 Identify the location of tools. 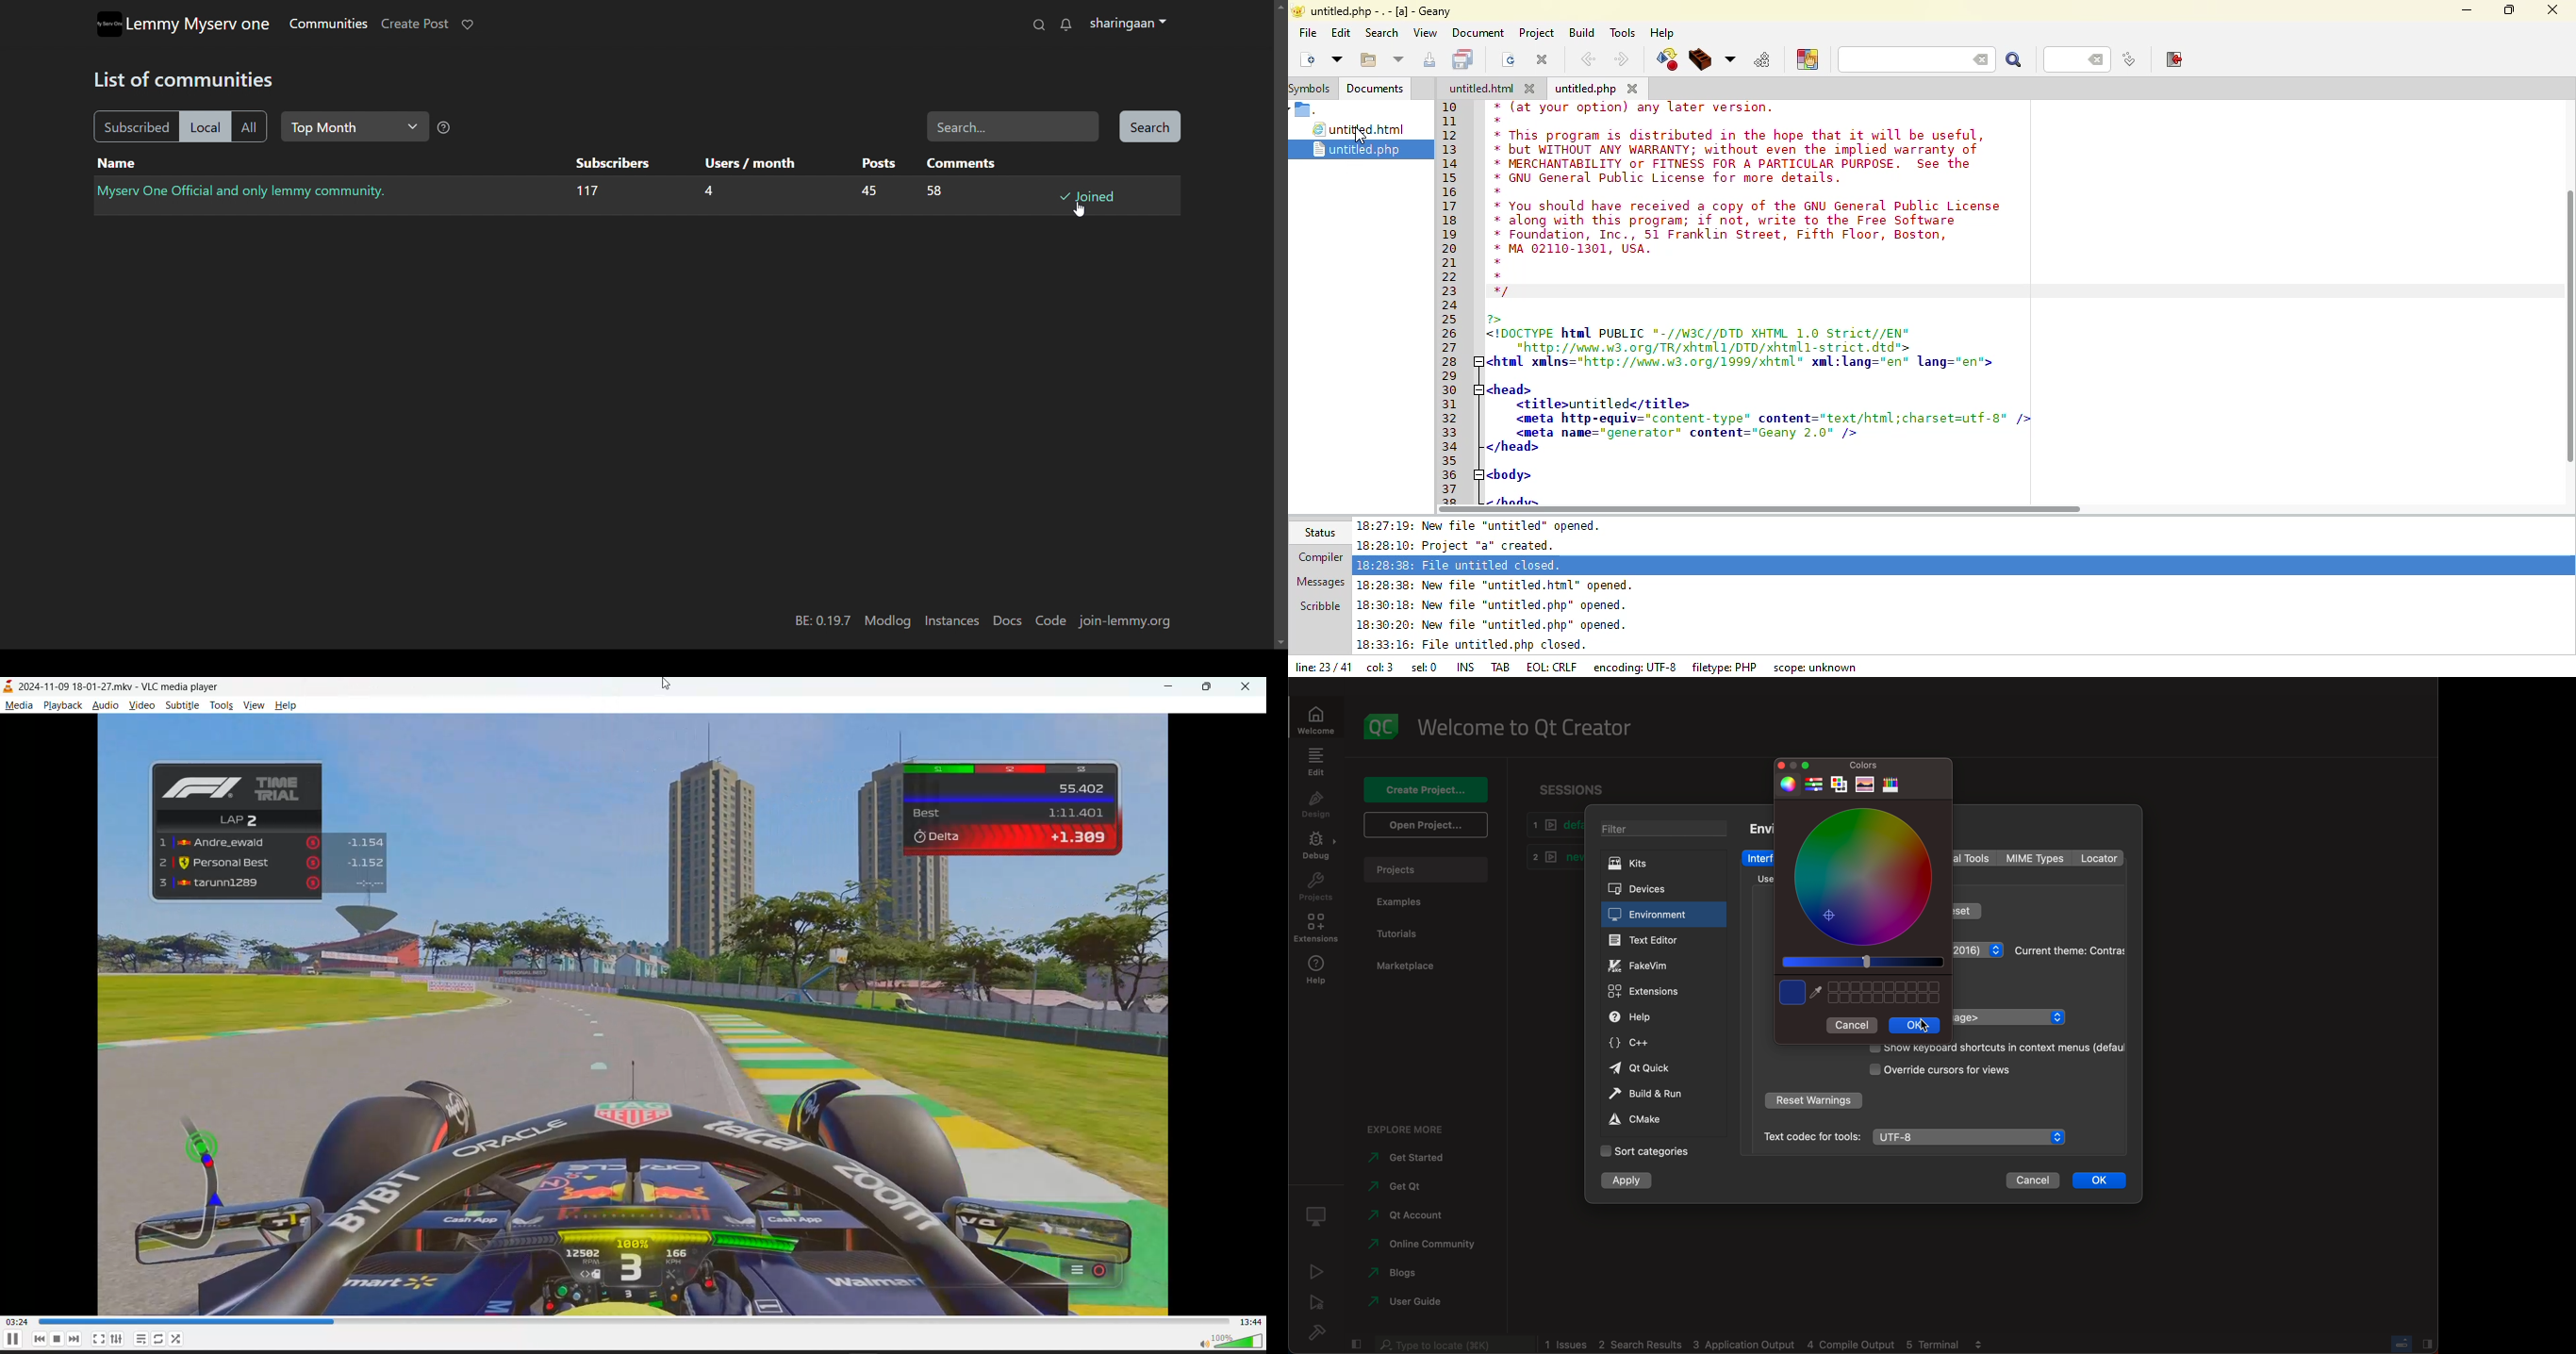
(222, 704).